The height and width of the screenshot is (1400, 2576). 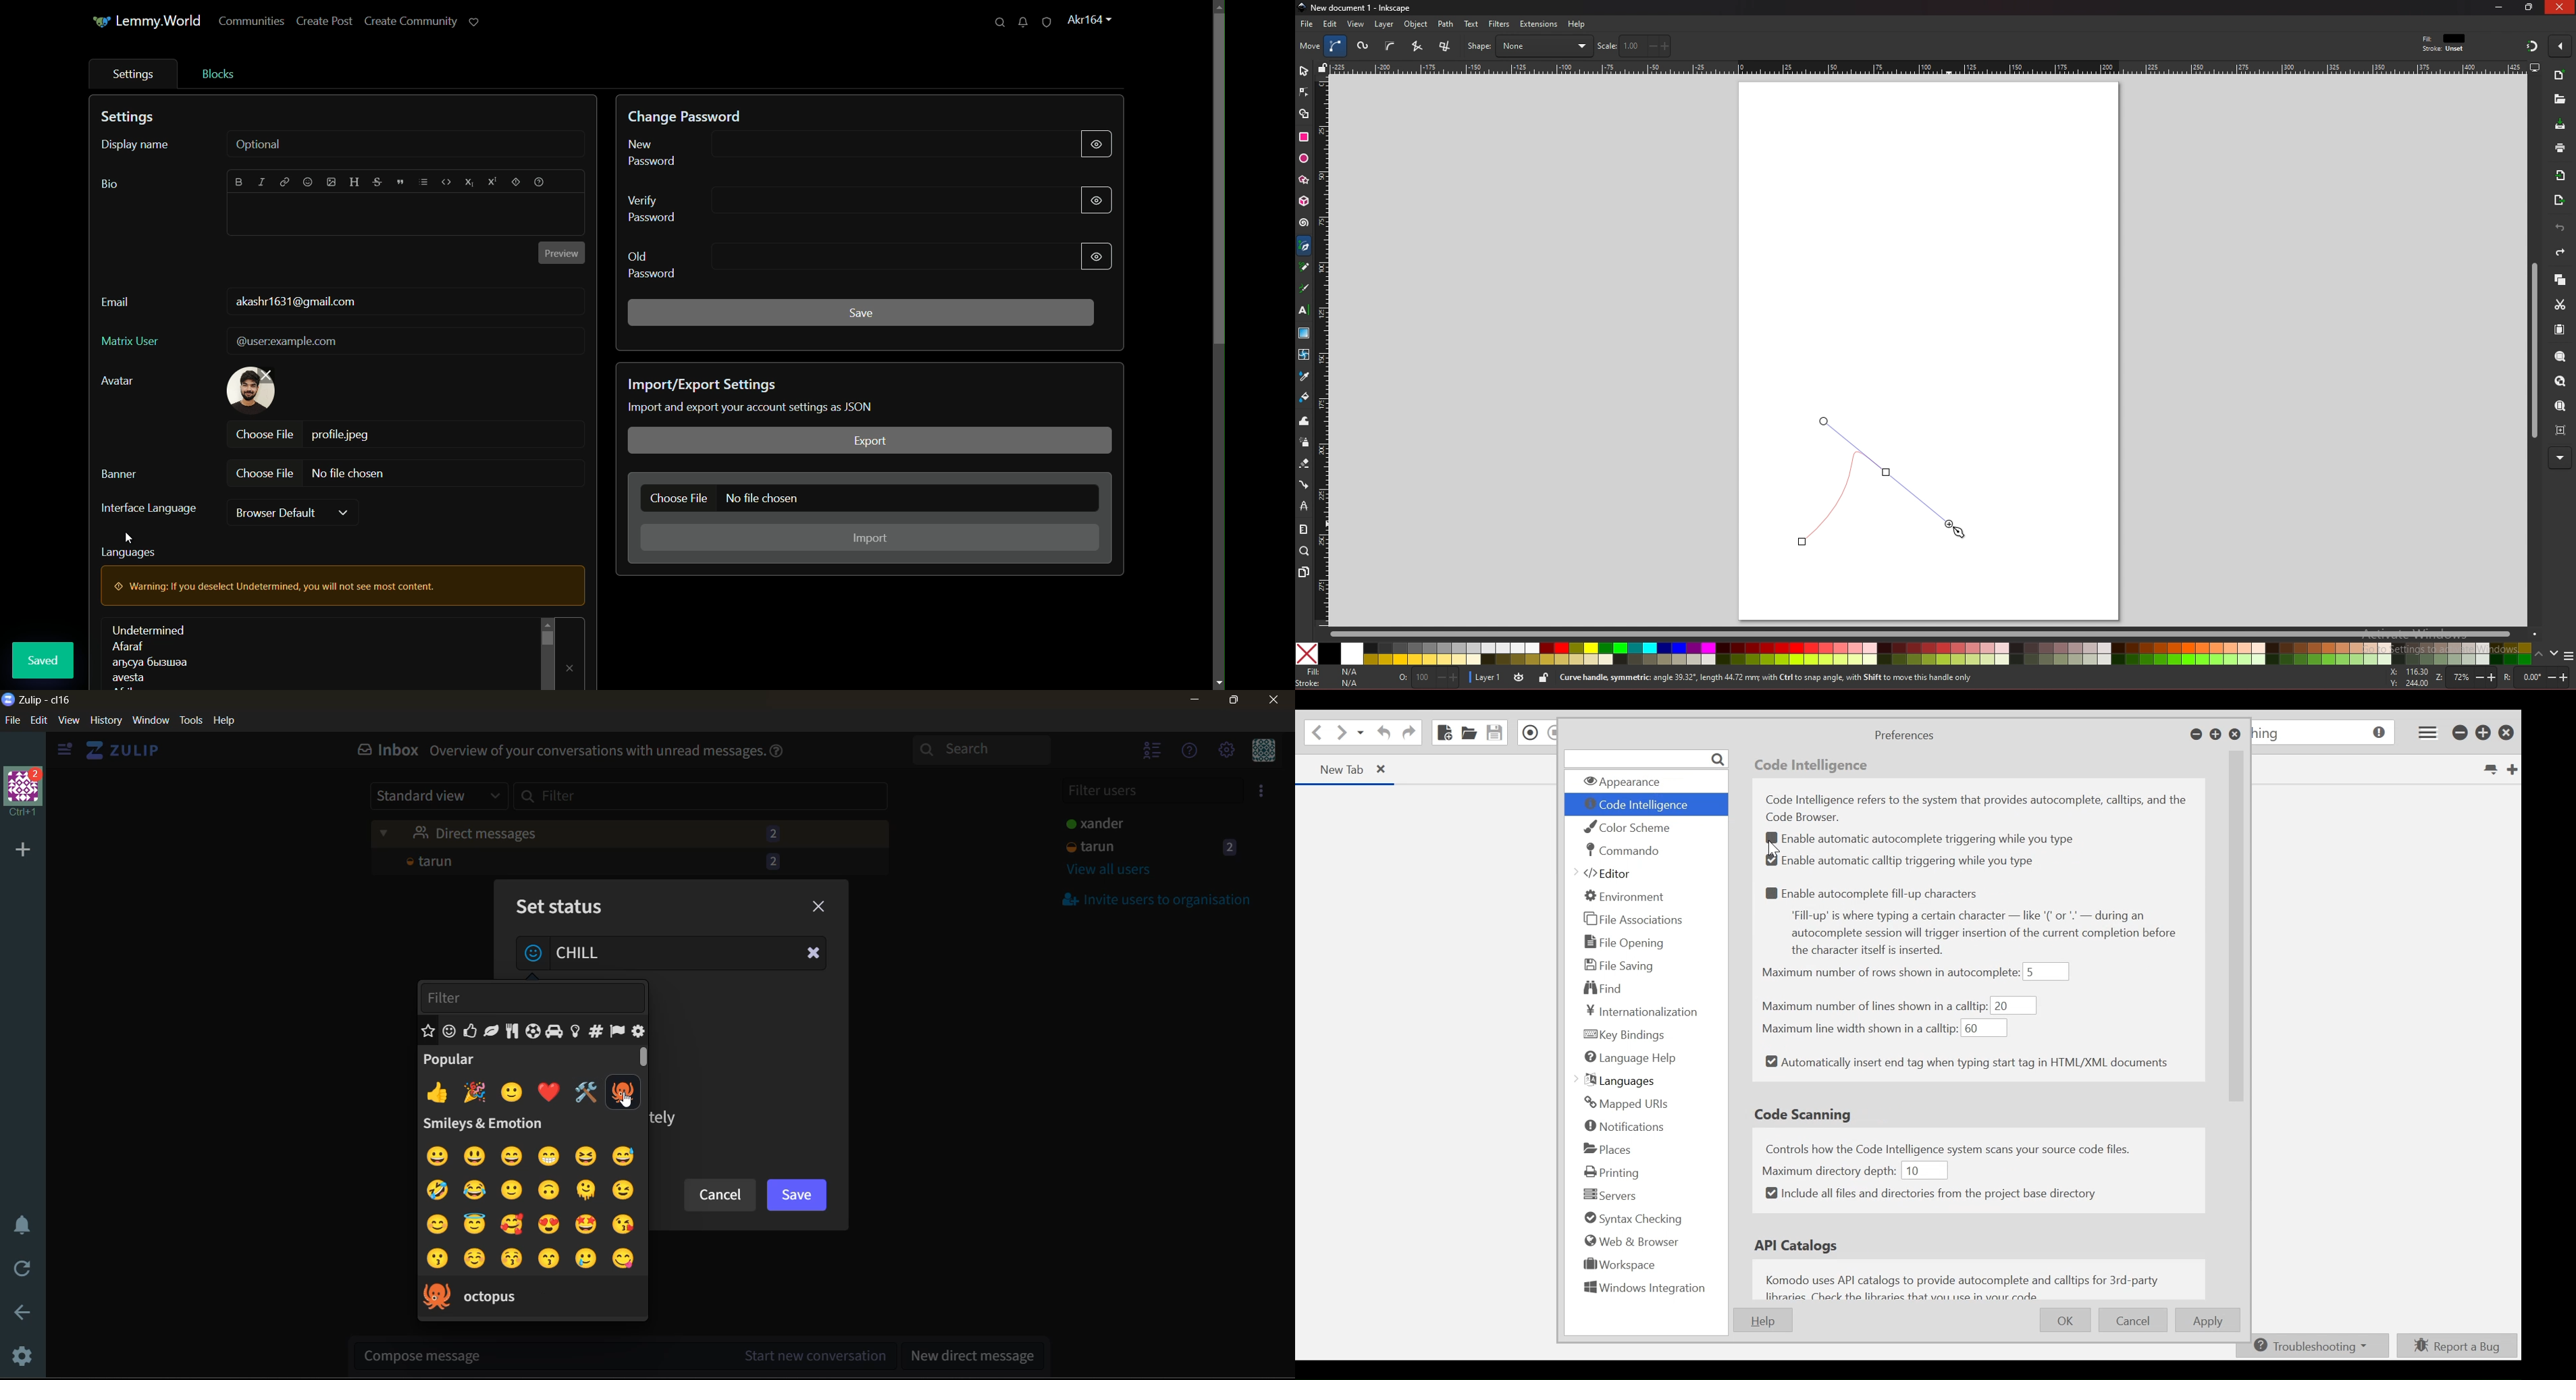 What do you see at coordinates (2446, 39) in the screenshot?
I see `fit` at bounding box center [2446, 39].